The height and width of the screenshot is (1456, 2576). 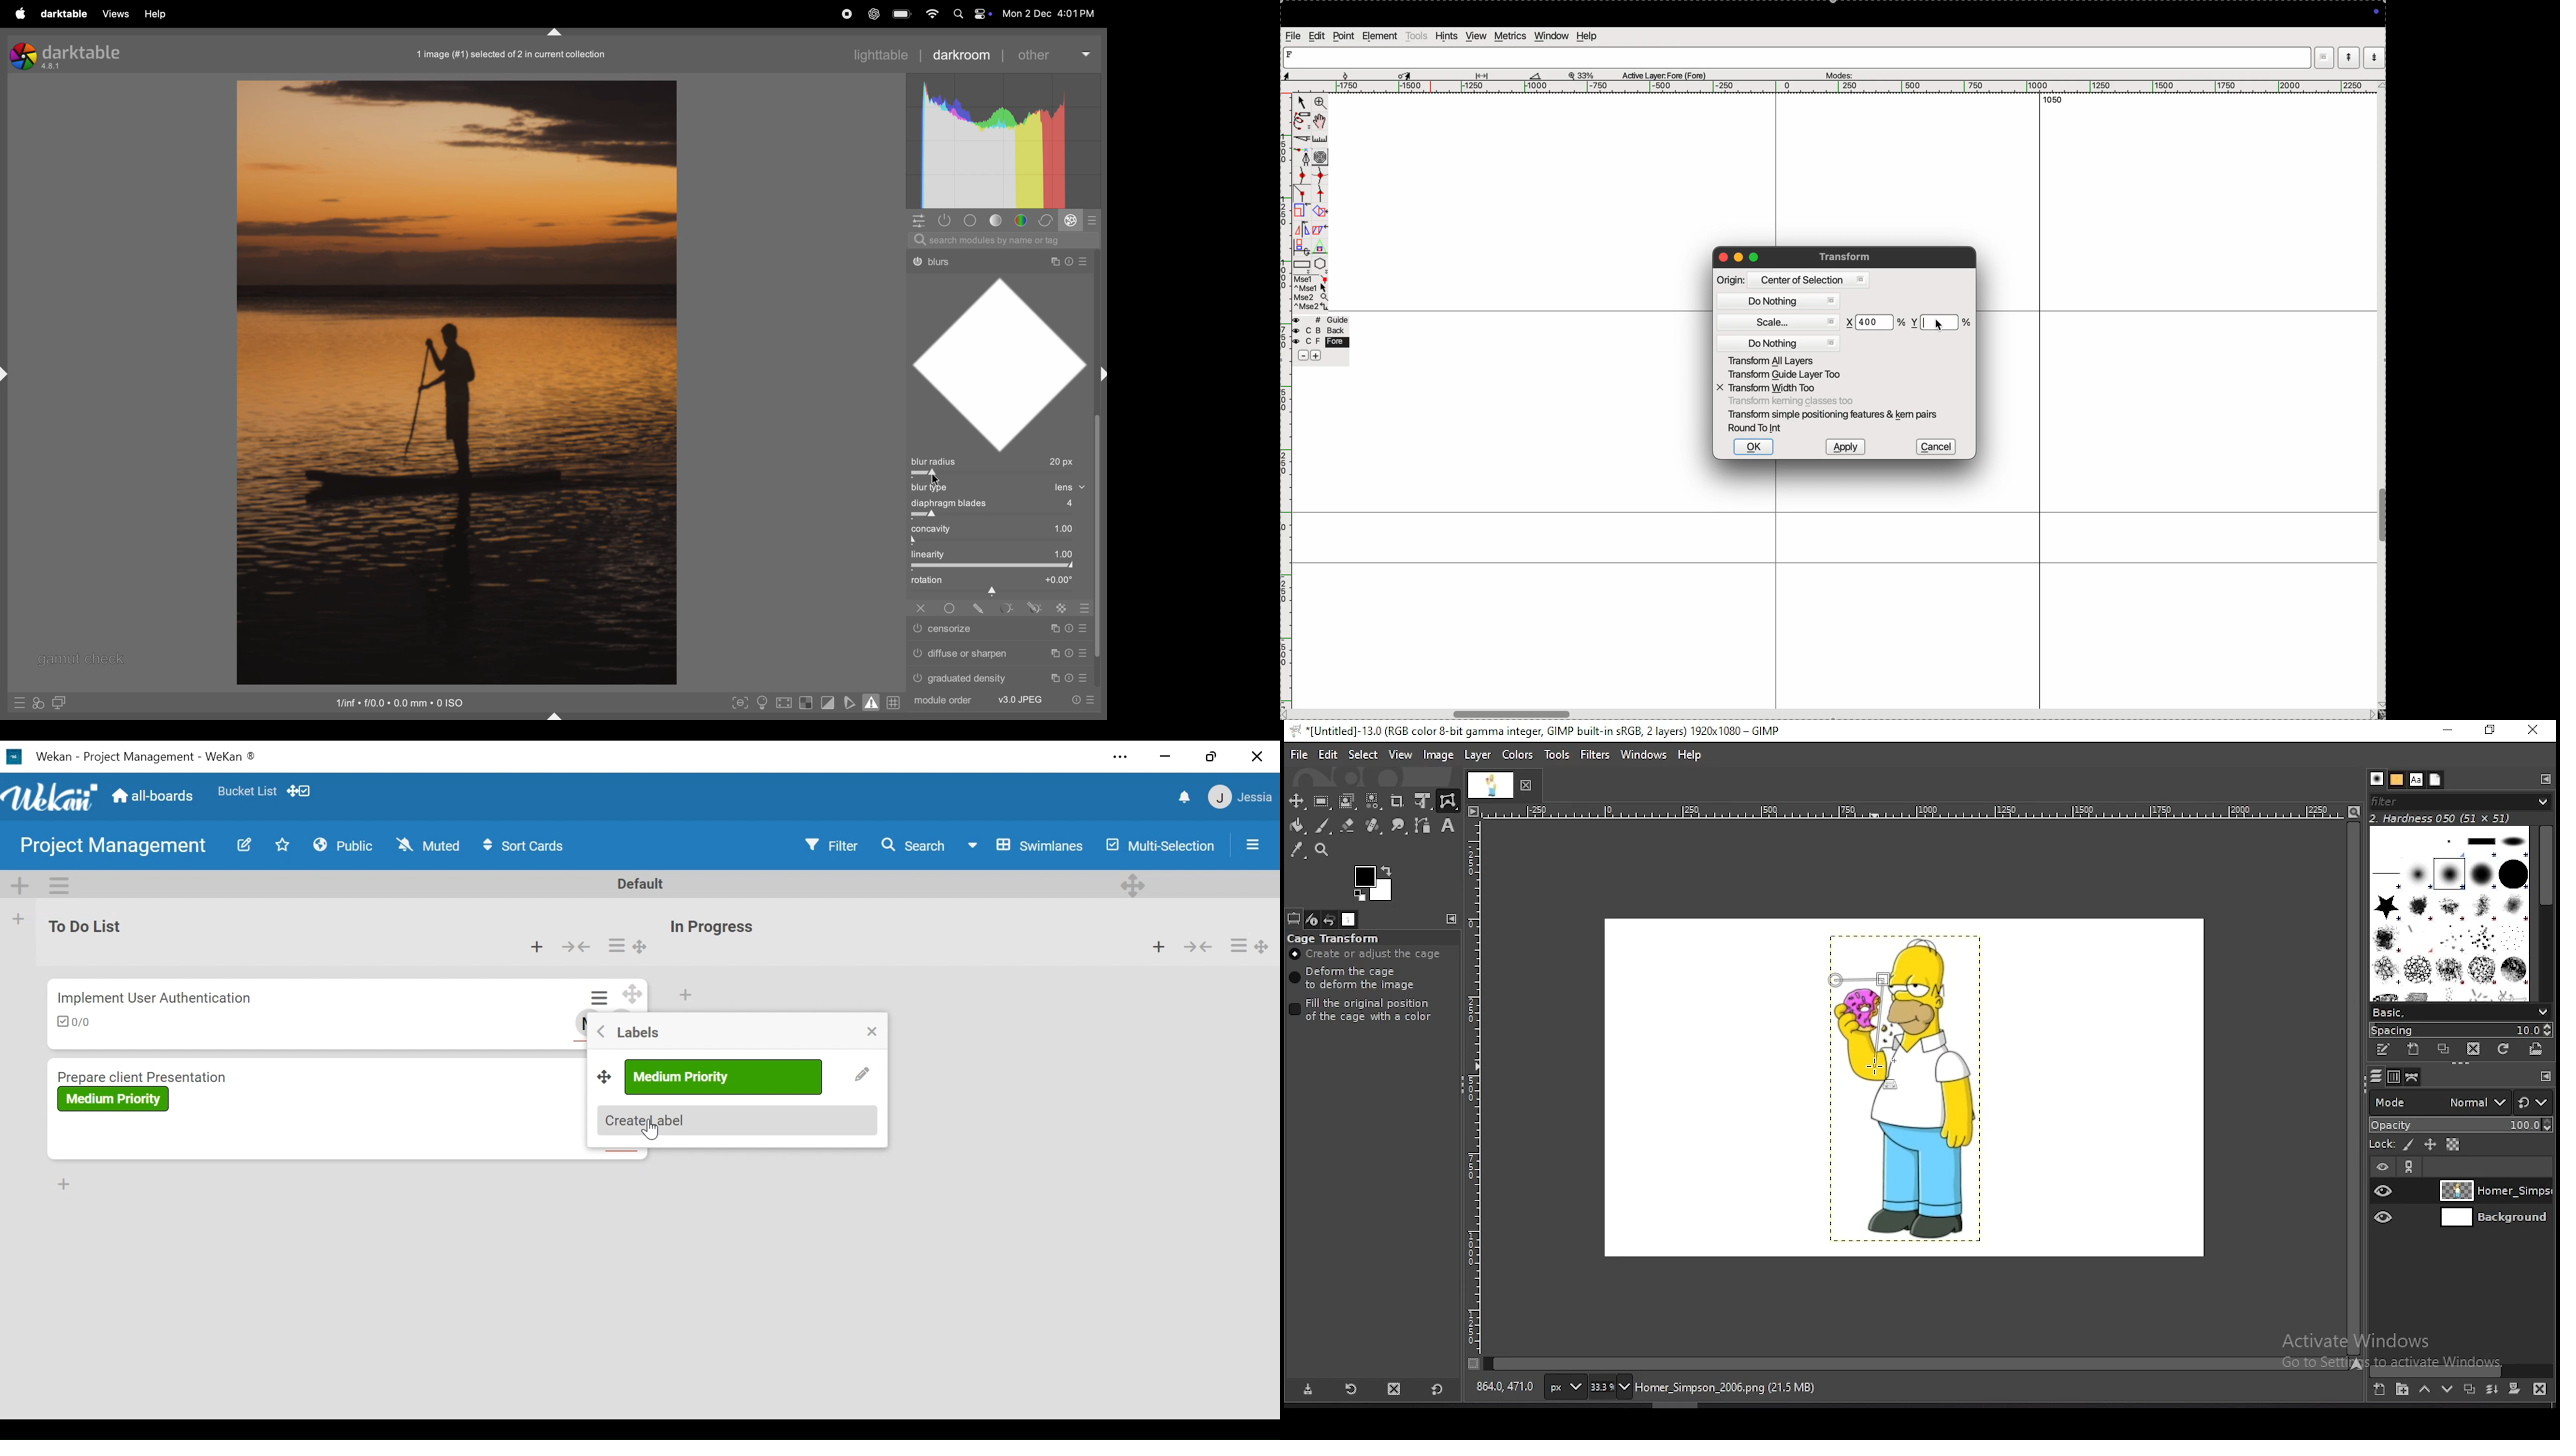 I want to click on add a mask, so click(x=2512, y=1389).